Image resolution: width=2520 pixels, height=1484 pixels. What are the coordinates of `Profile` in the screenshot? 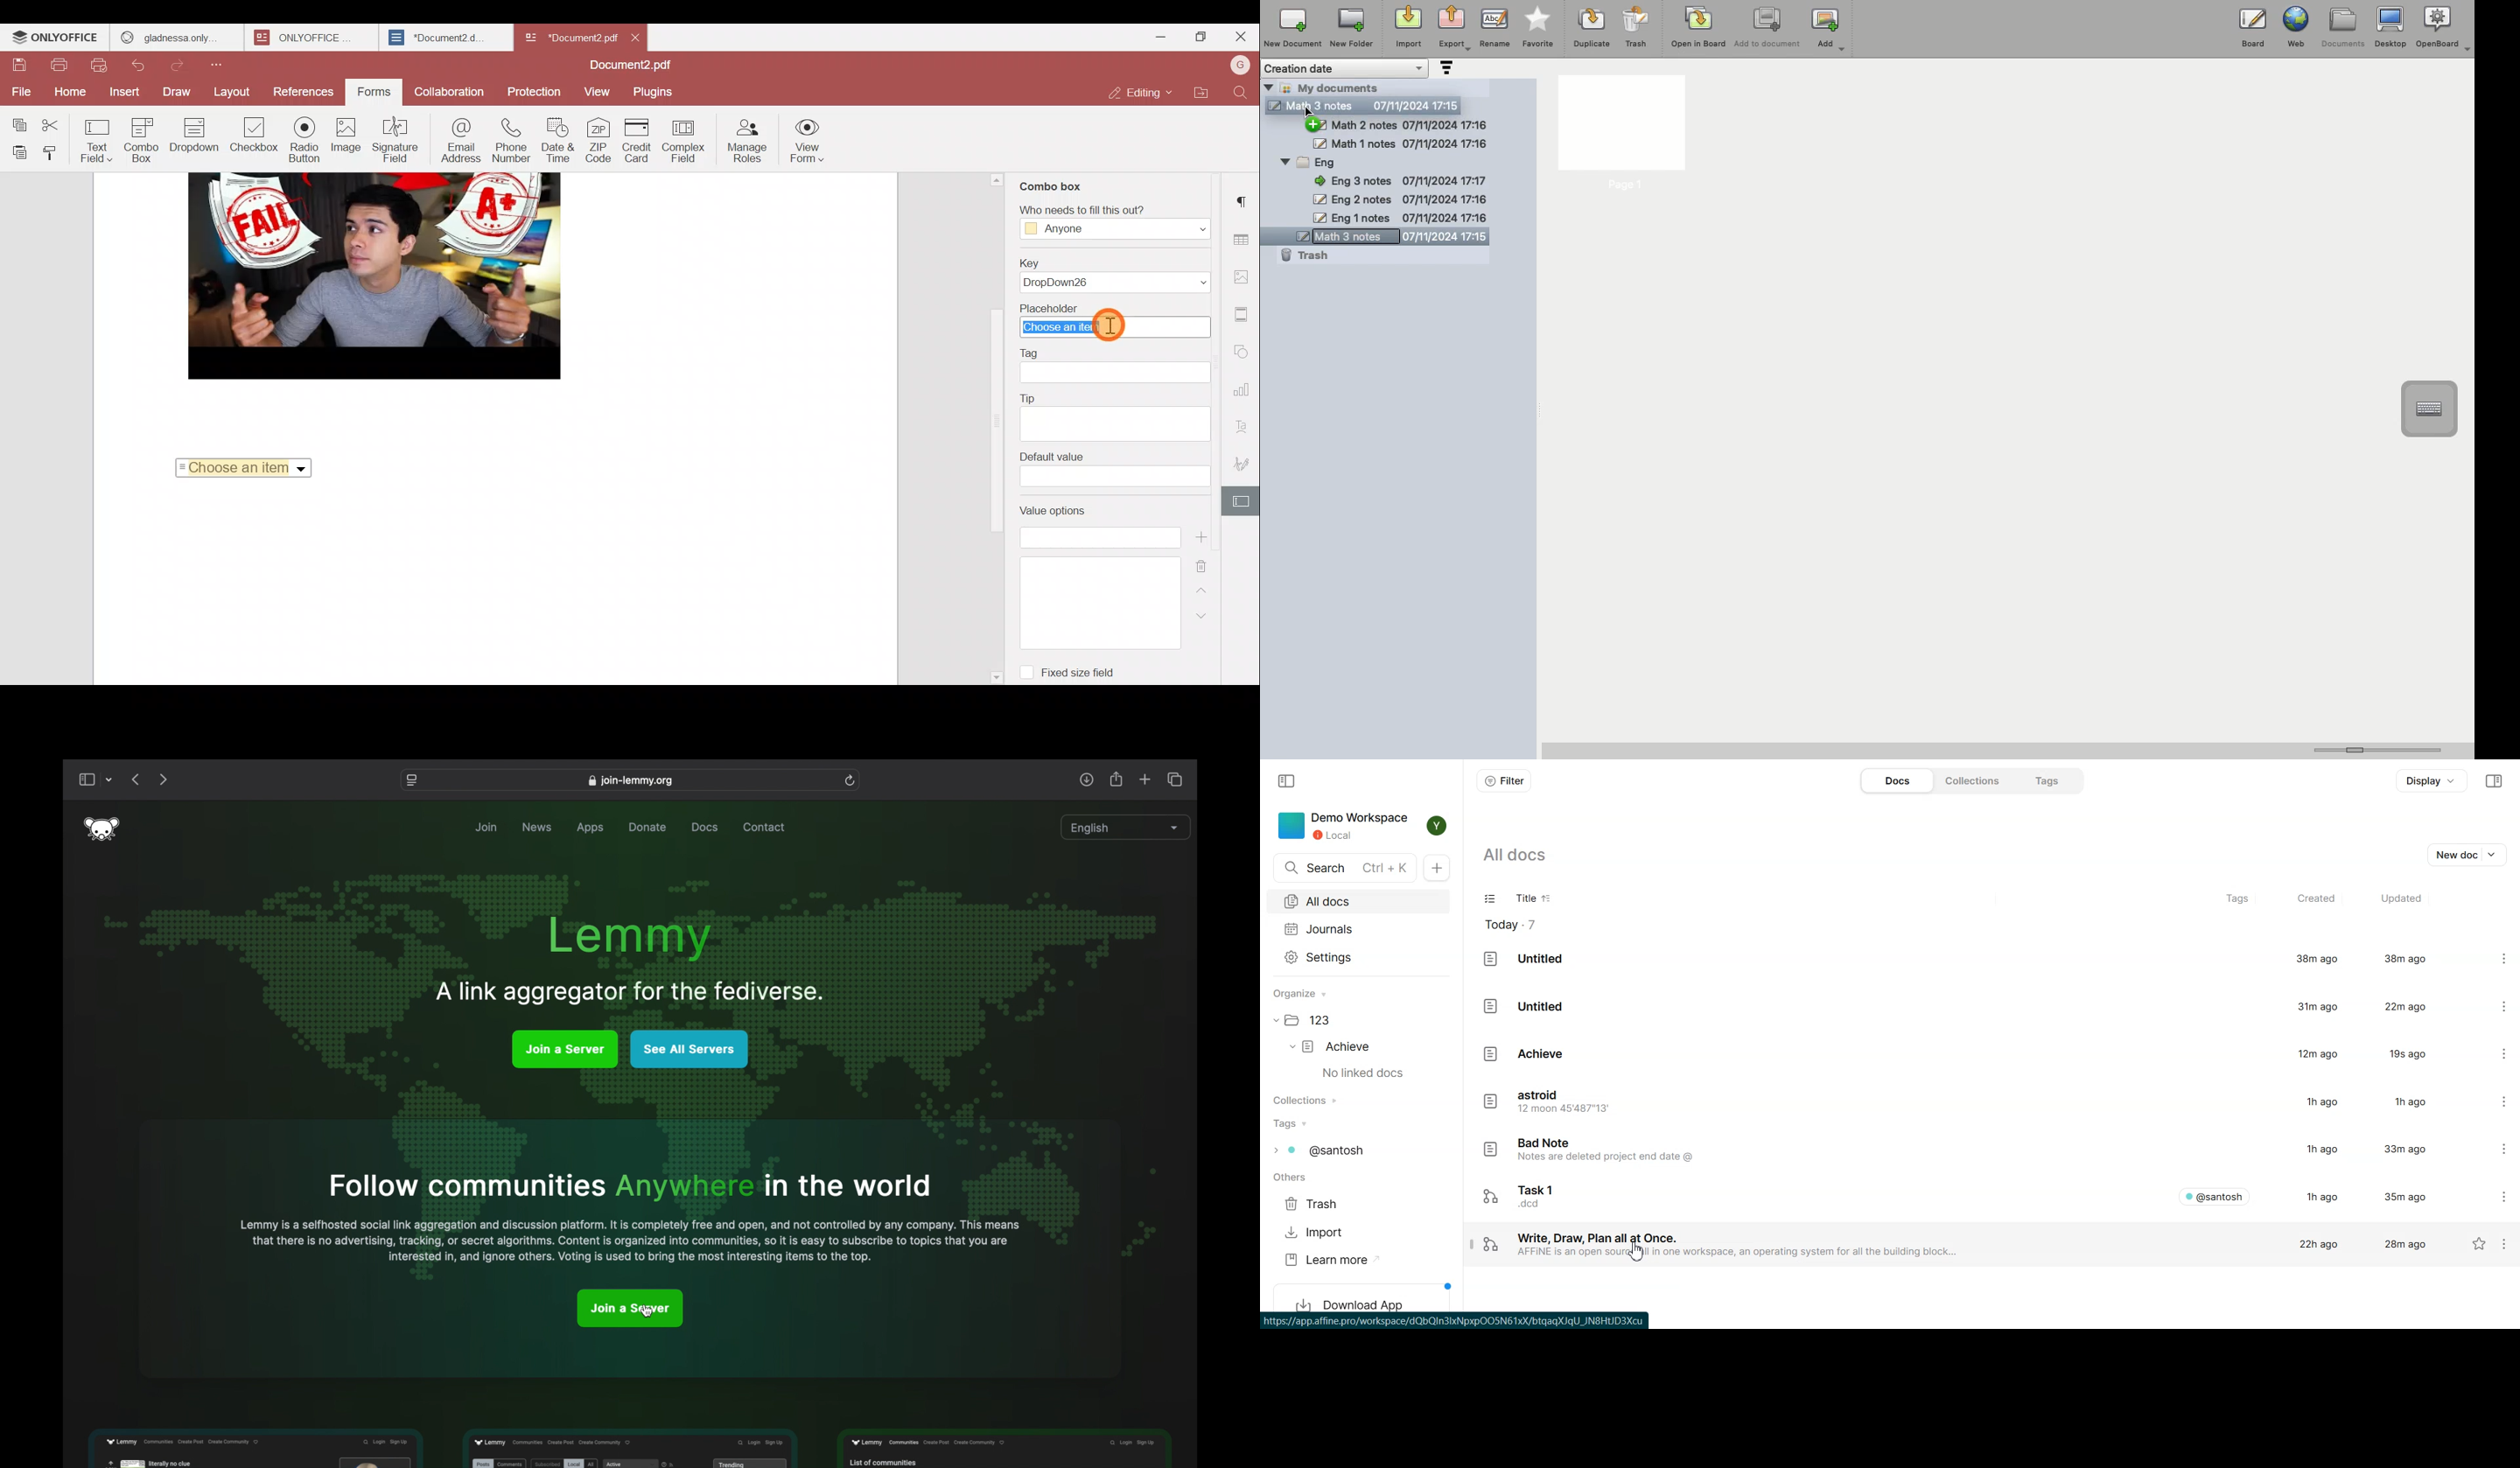 It's located at (1433, 826).